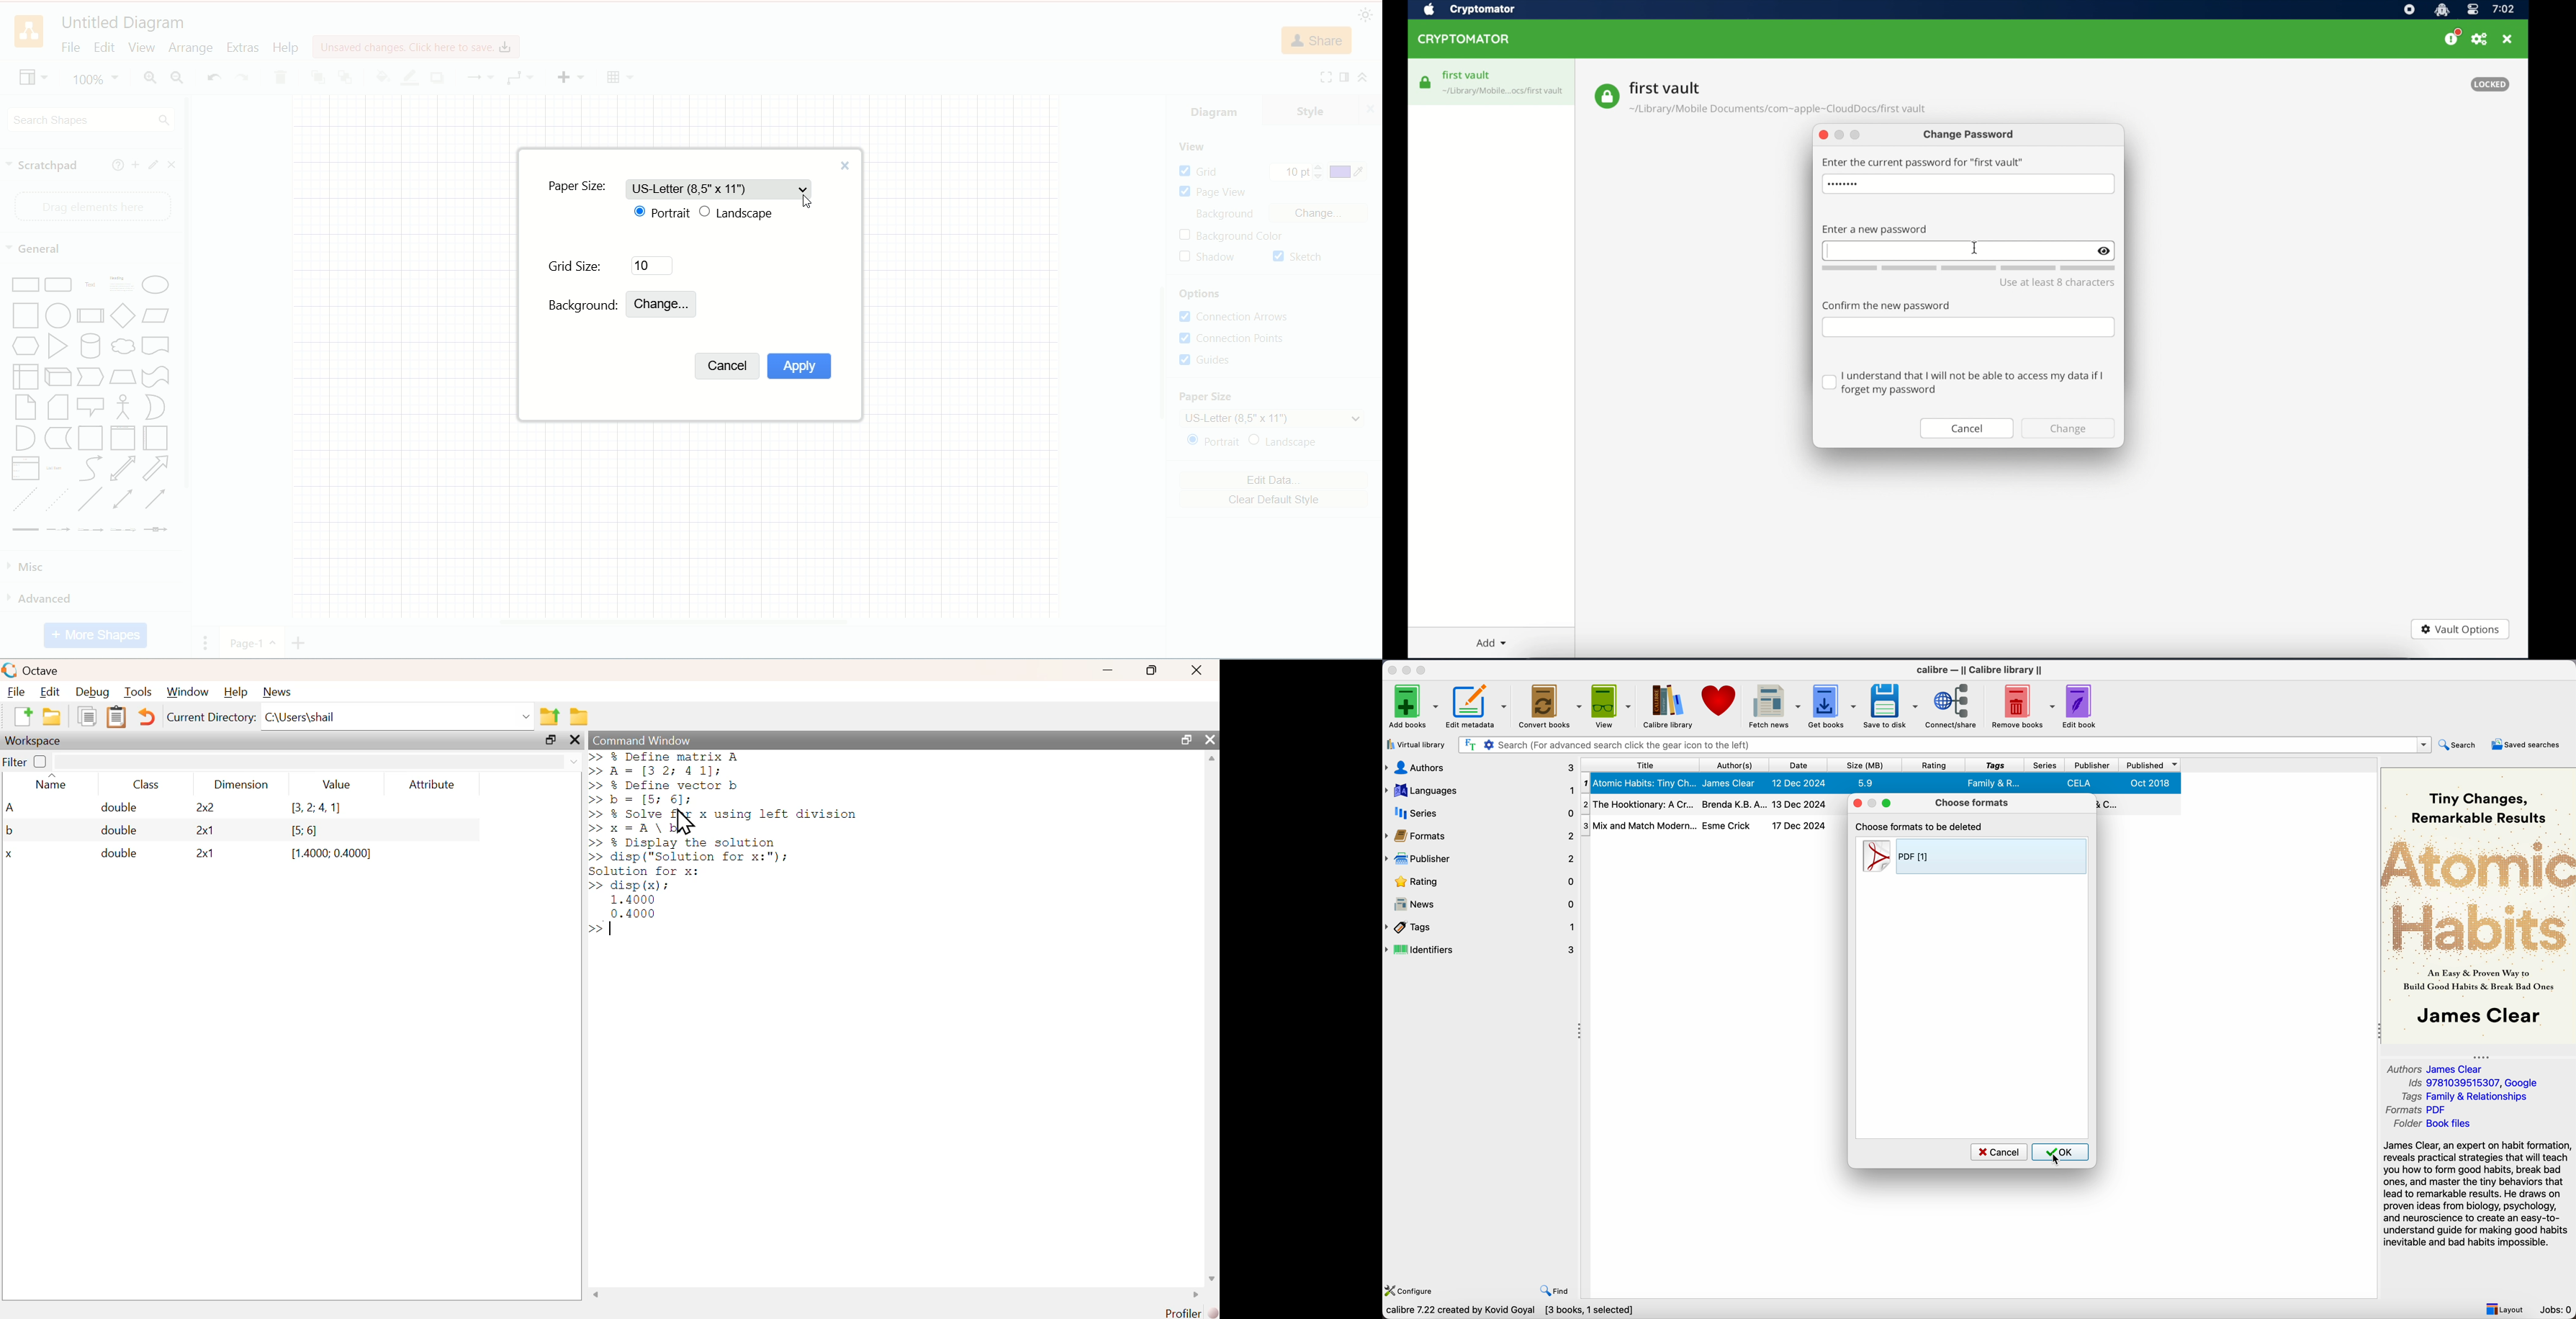  I want to click on Document, so click(155, 347).